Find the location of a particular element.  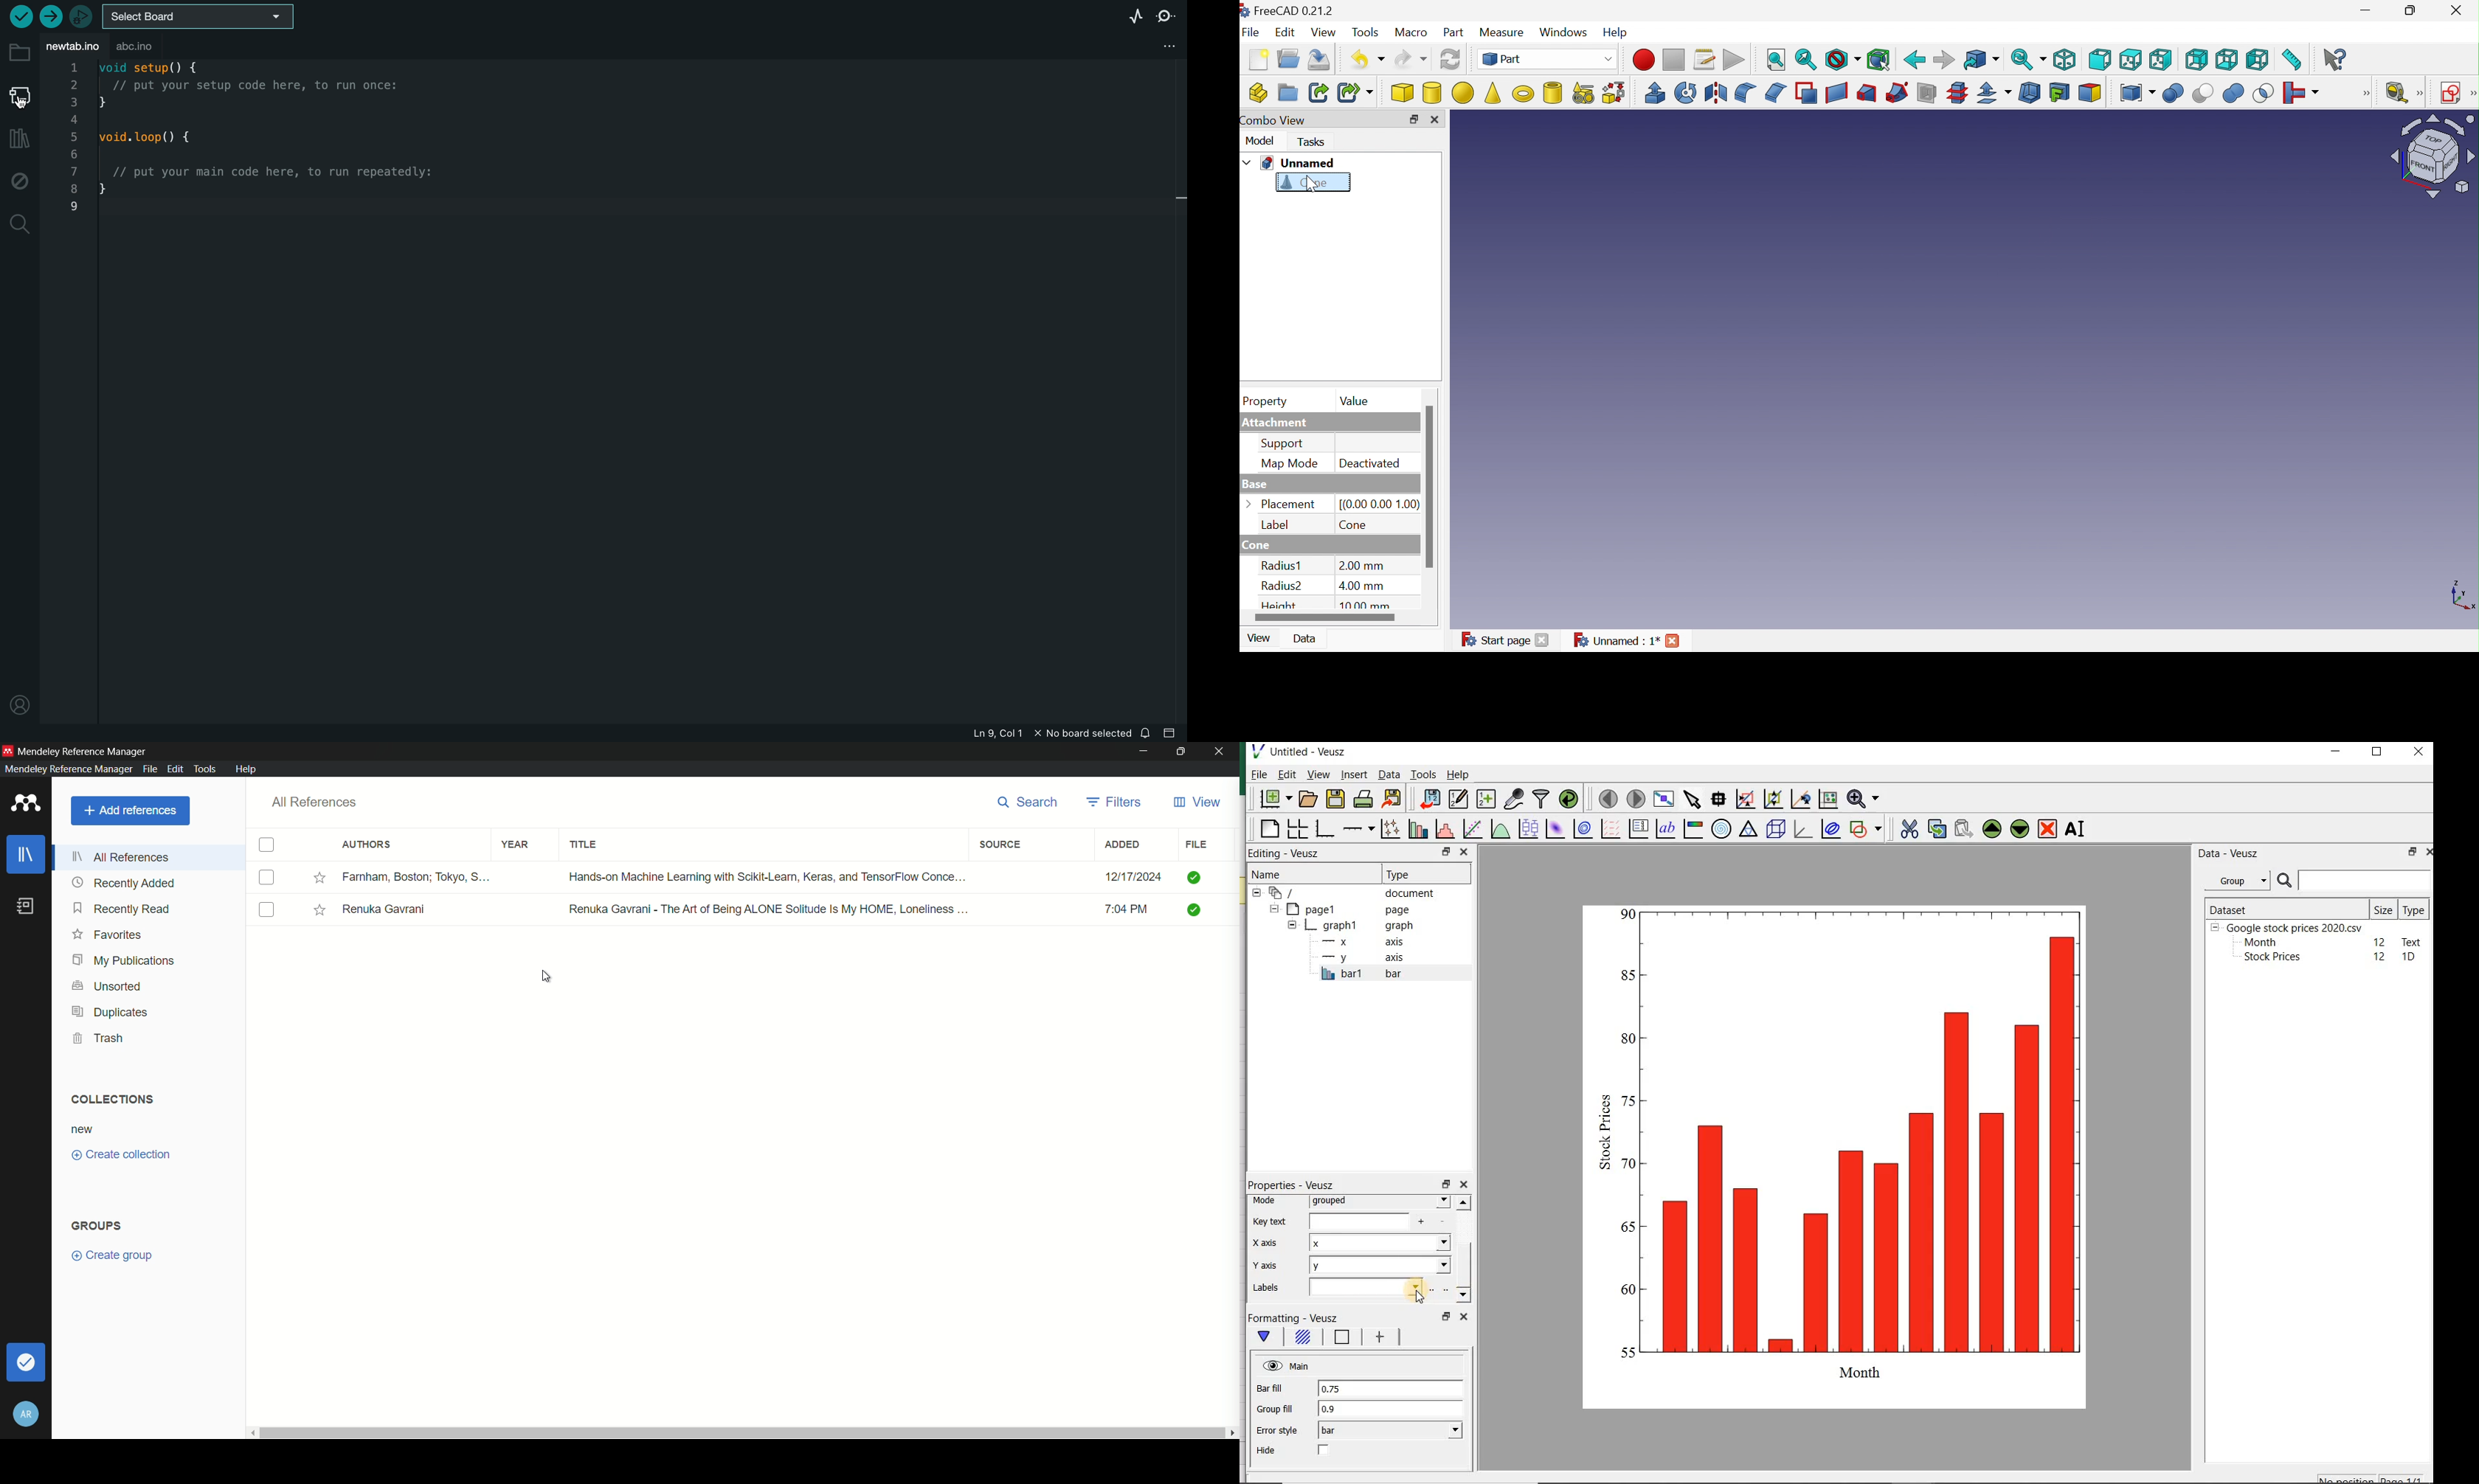

authors is located at coordinates (367, 845).